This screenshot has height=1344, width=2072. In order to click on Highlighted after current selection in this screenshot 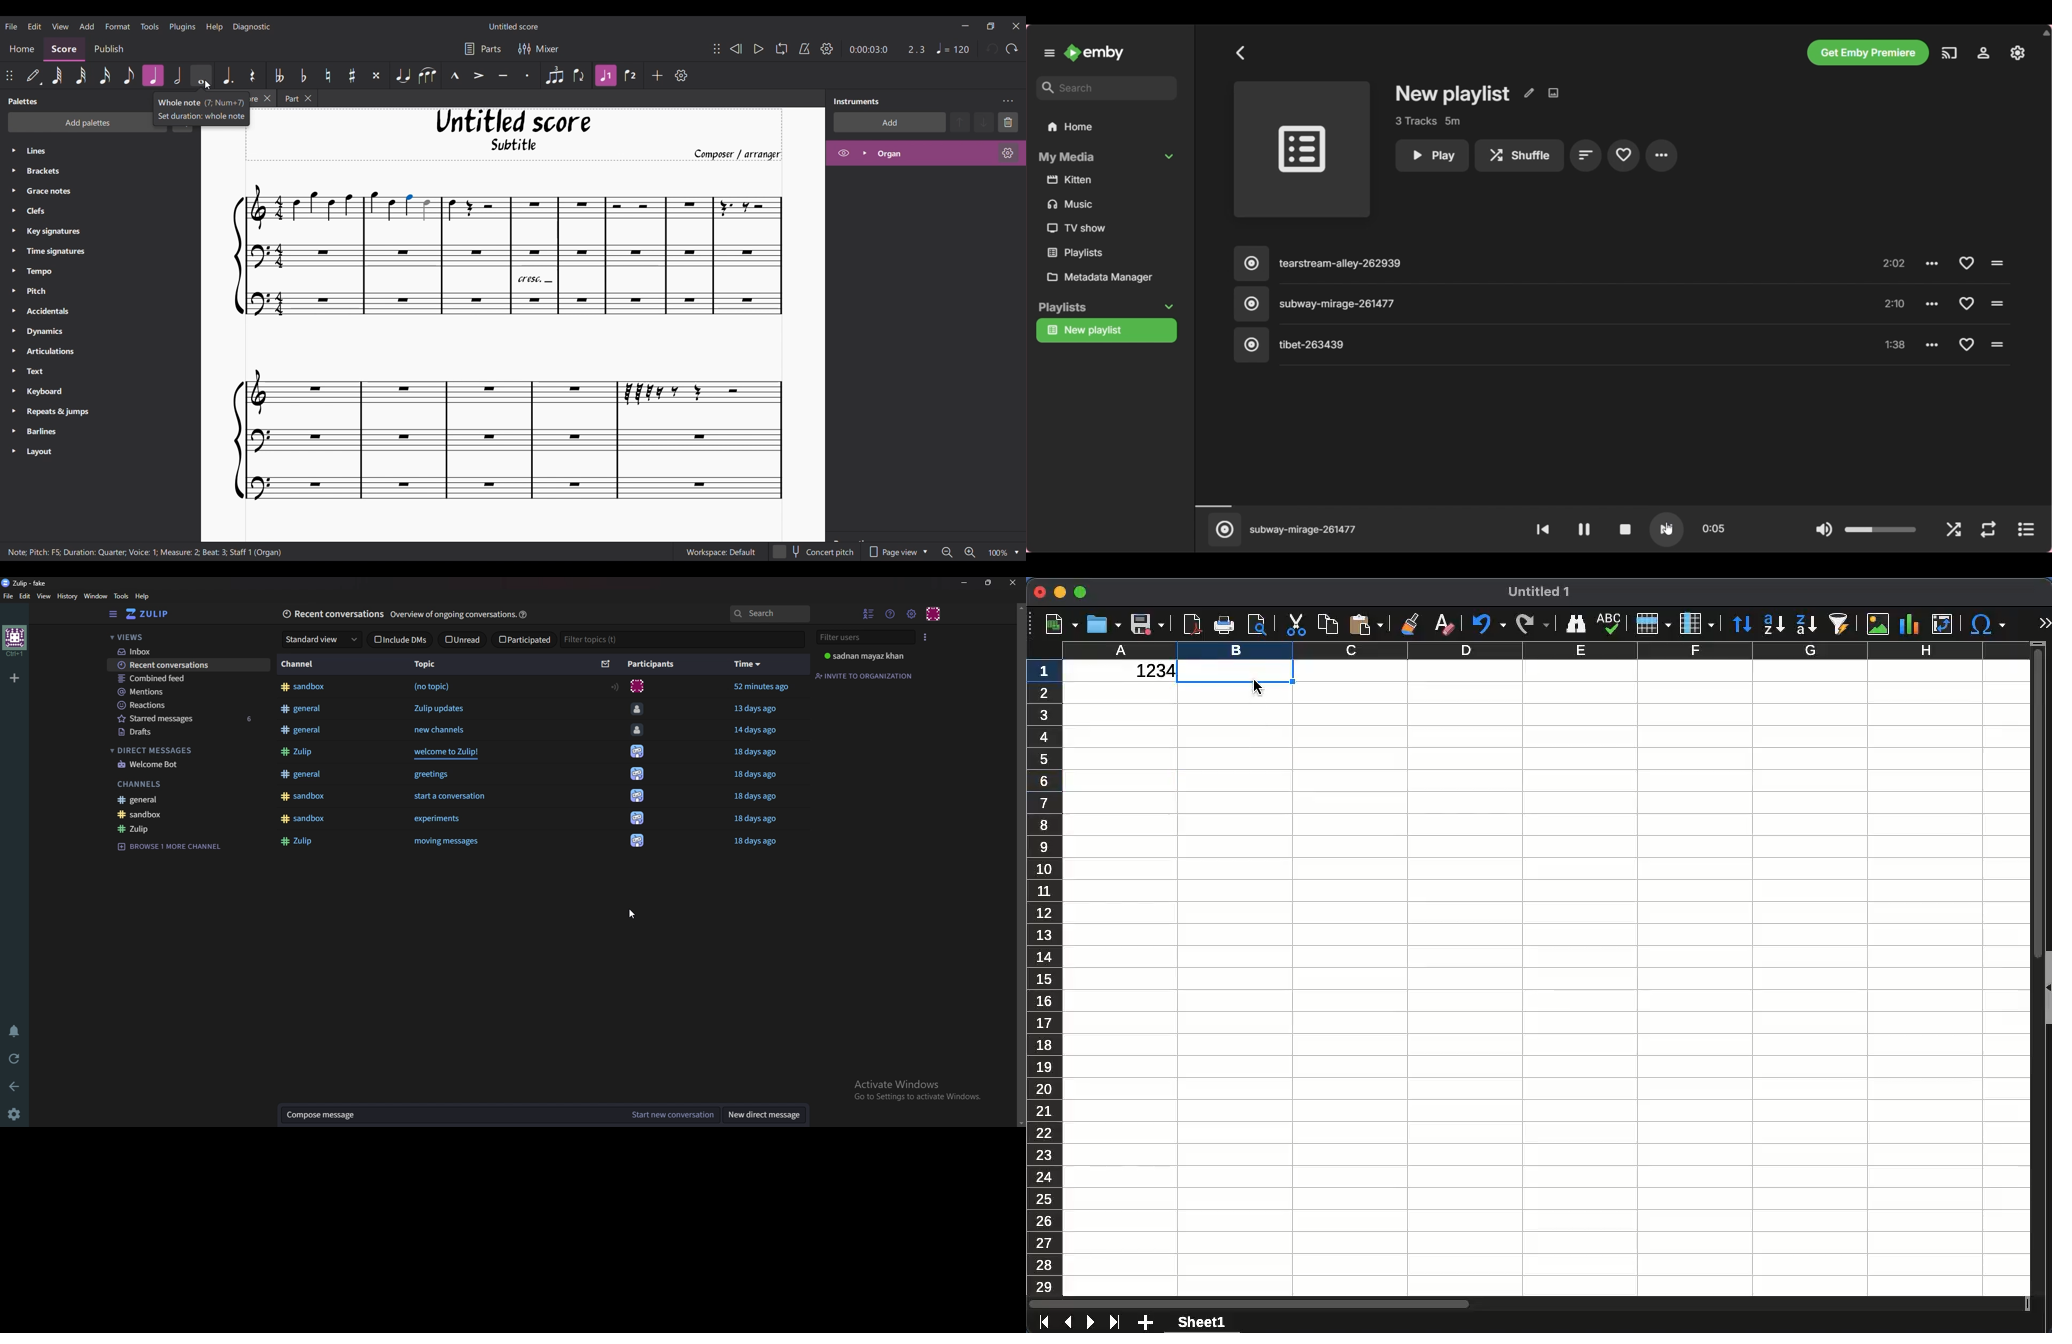, I will do `click(153, 75)`.